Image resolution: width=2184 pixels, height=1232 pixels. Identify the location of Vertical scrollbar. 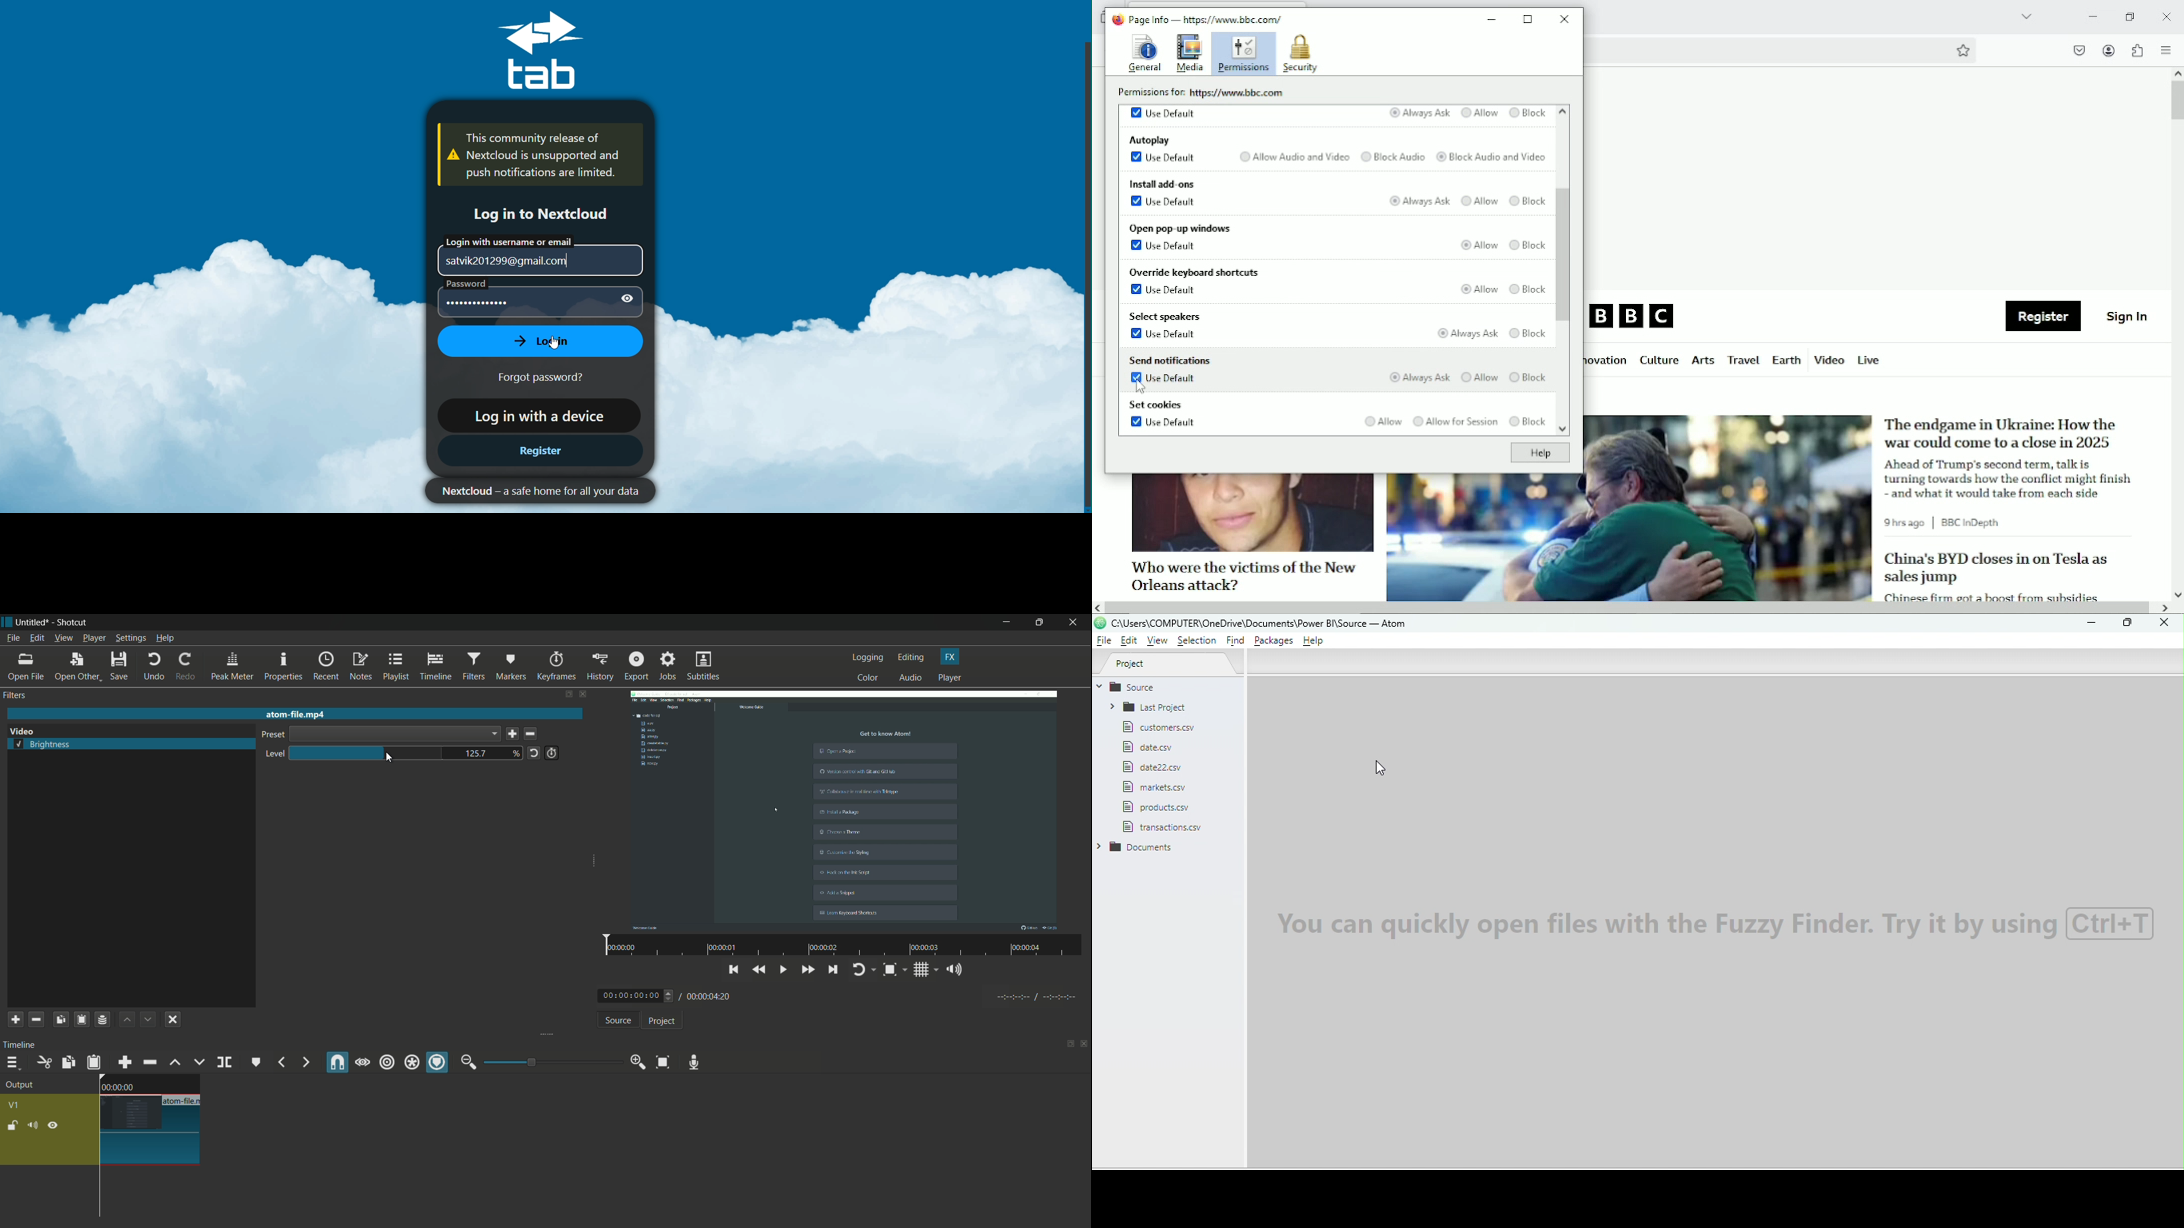
(1565, 255).